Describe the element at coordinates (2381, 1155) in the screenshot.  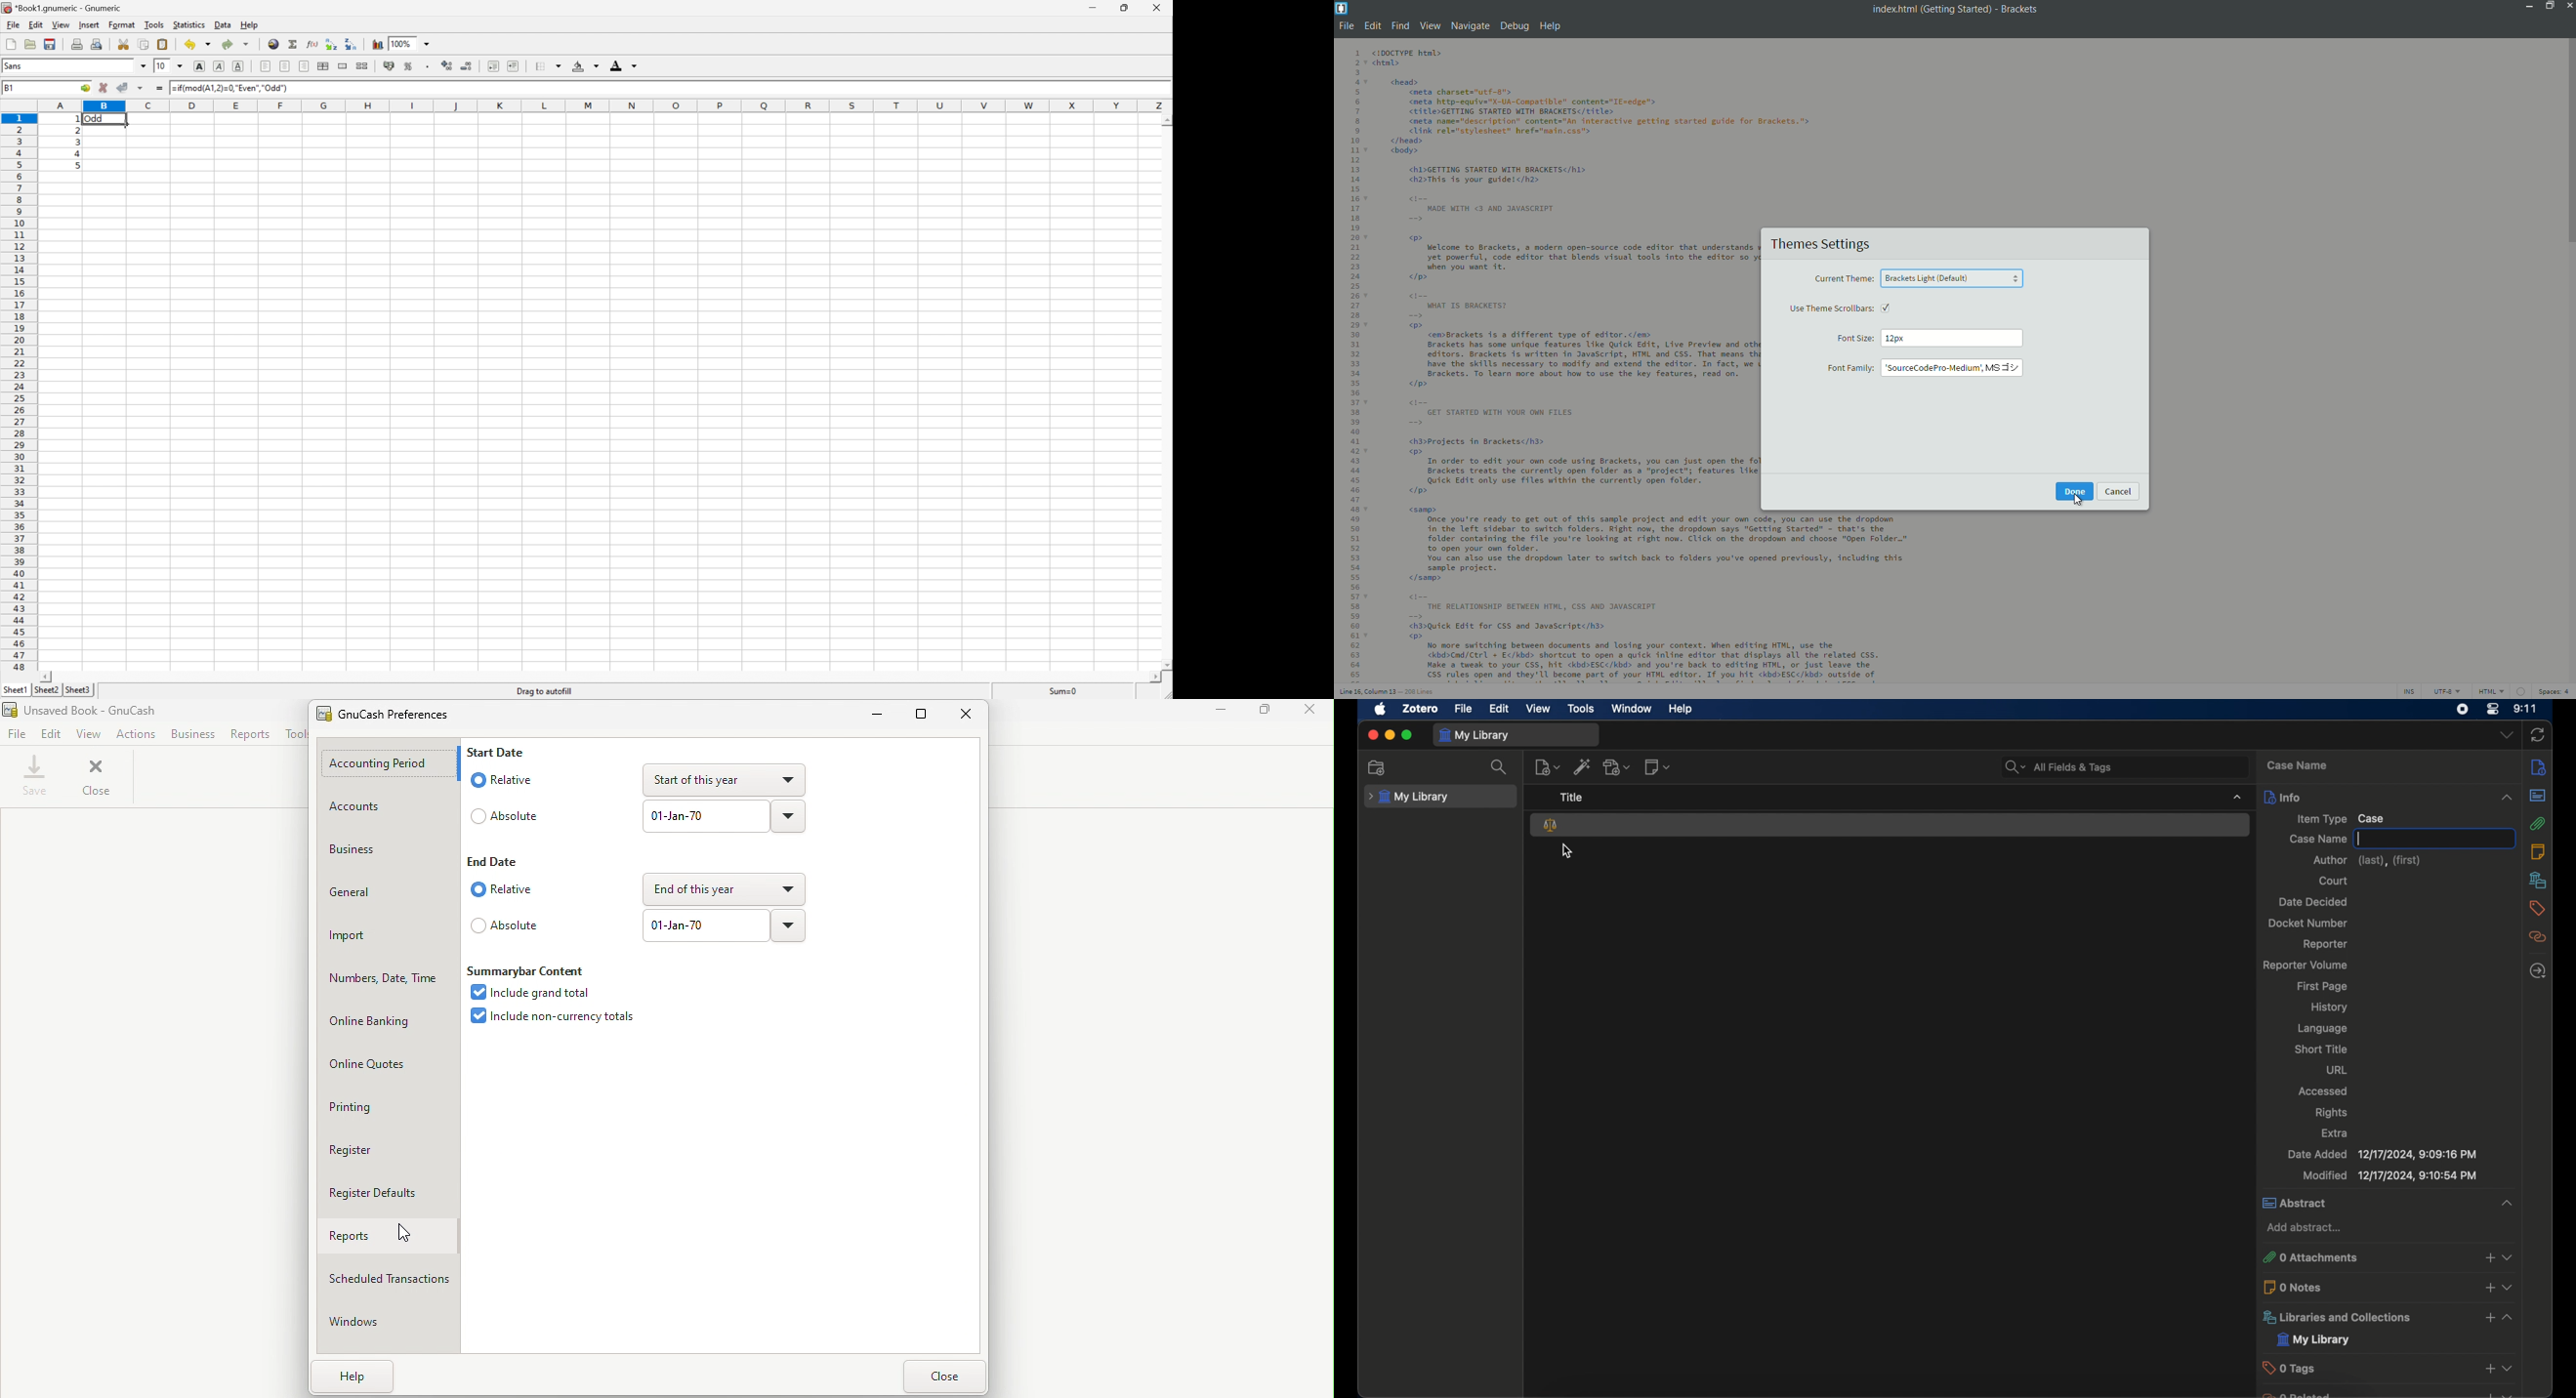
I see `date added` at that location.